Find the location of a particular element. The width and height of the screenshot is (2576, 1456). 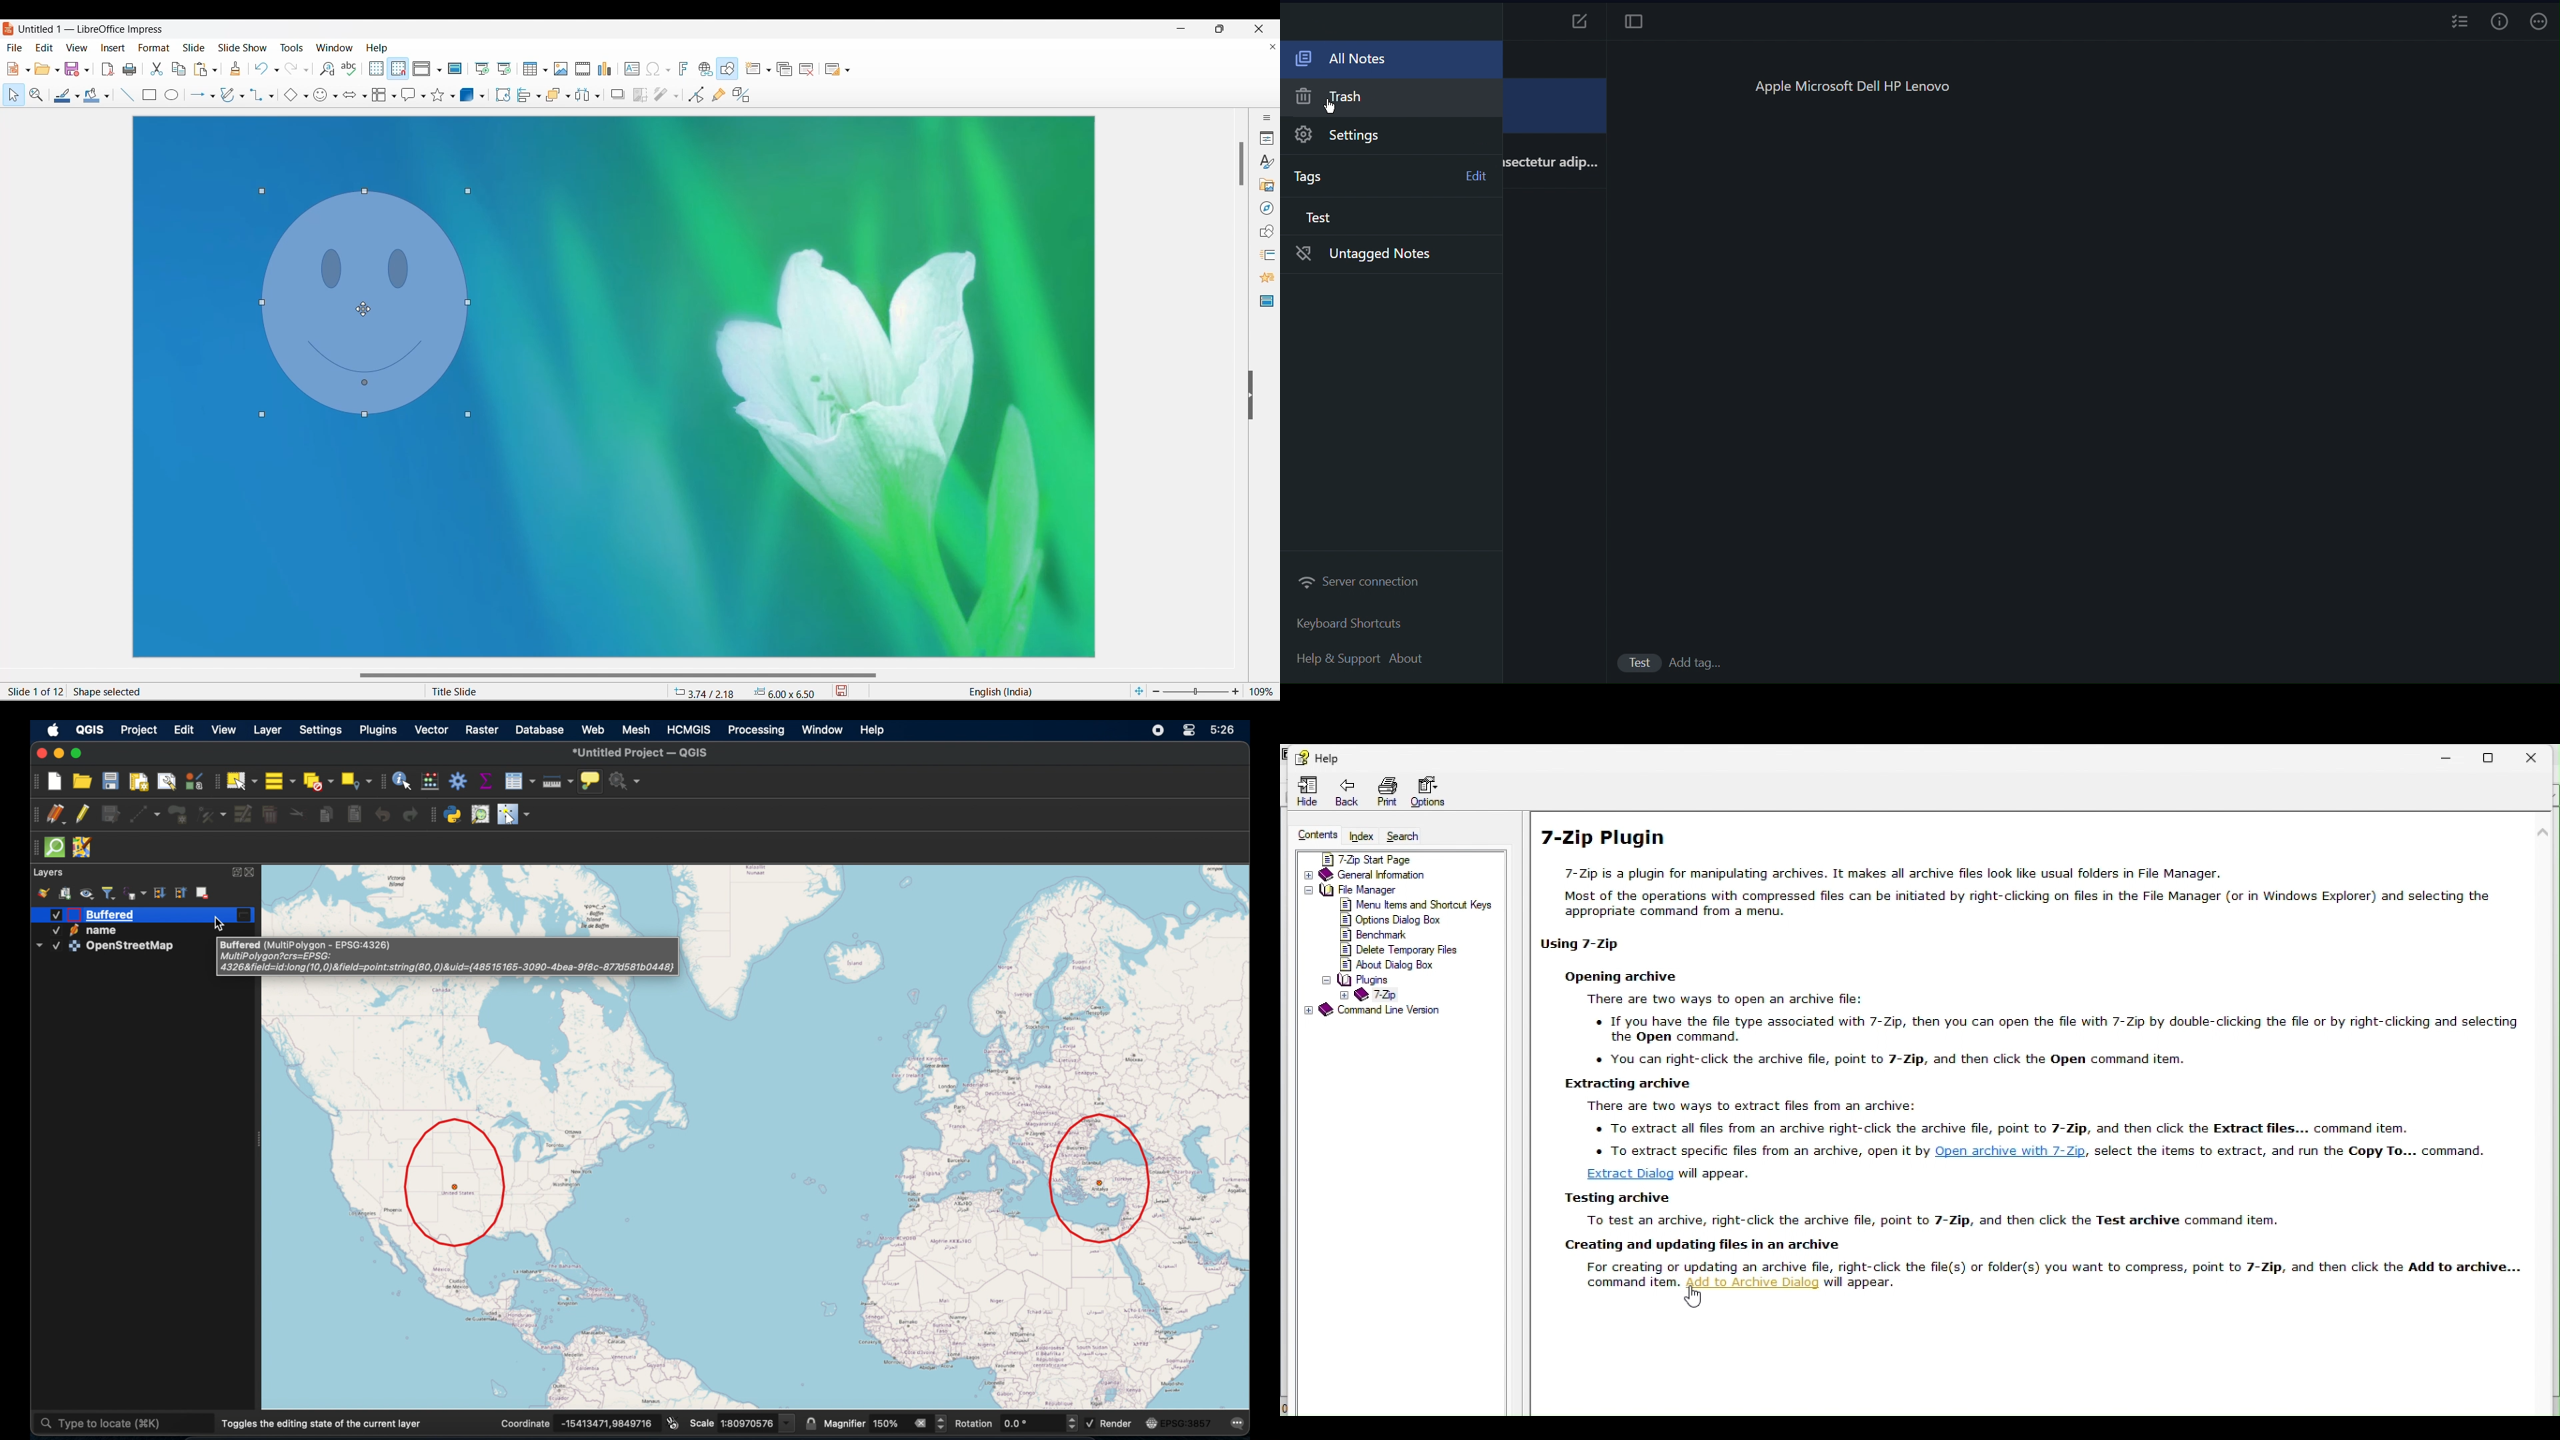

slide transition is located at coordinates (1269, 255).